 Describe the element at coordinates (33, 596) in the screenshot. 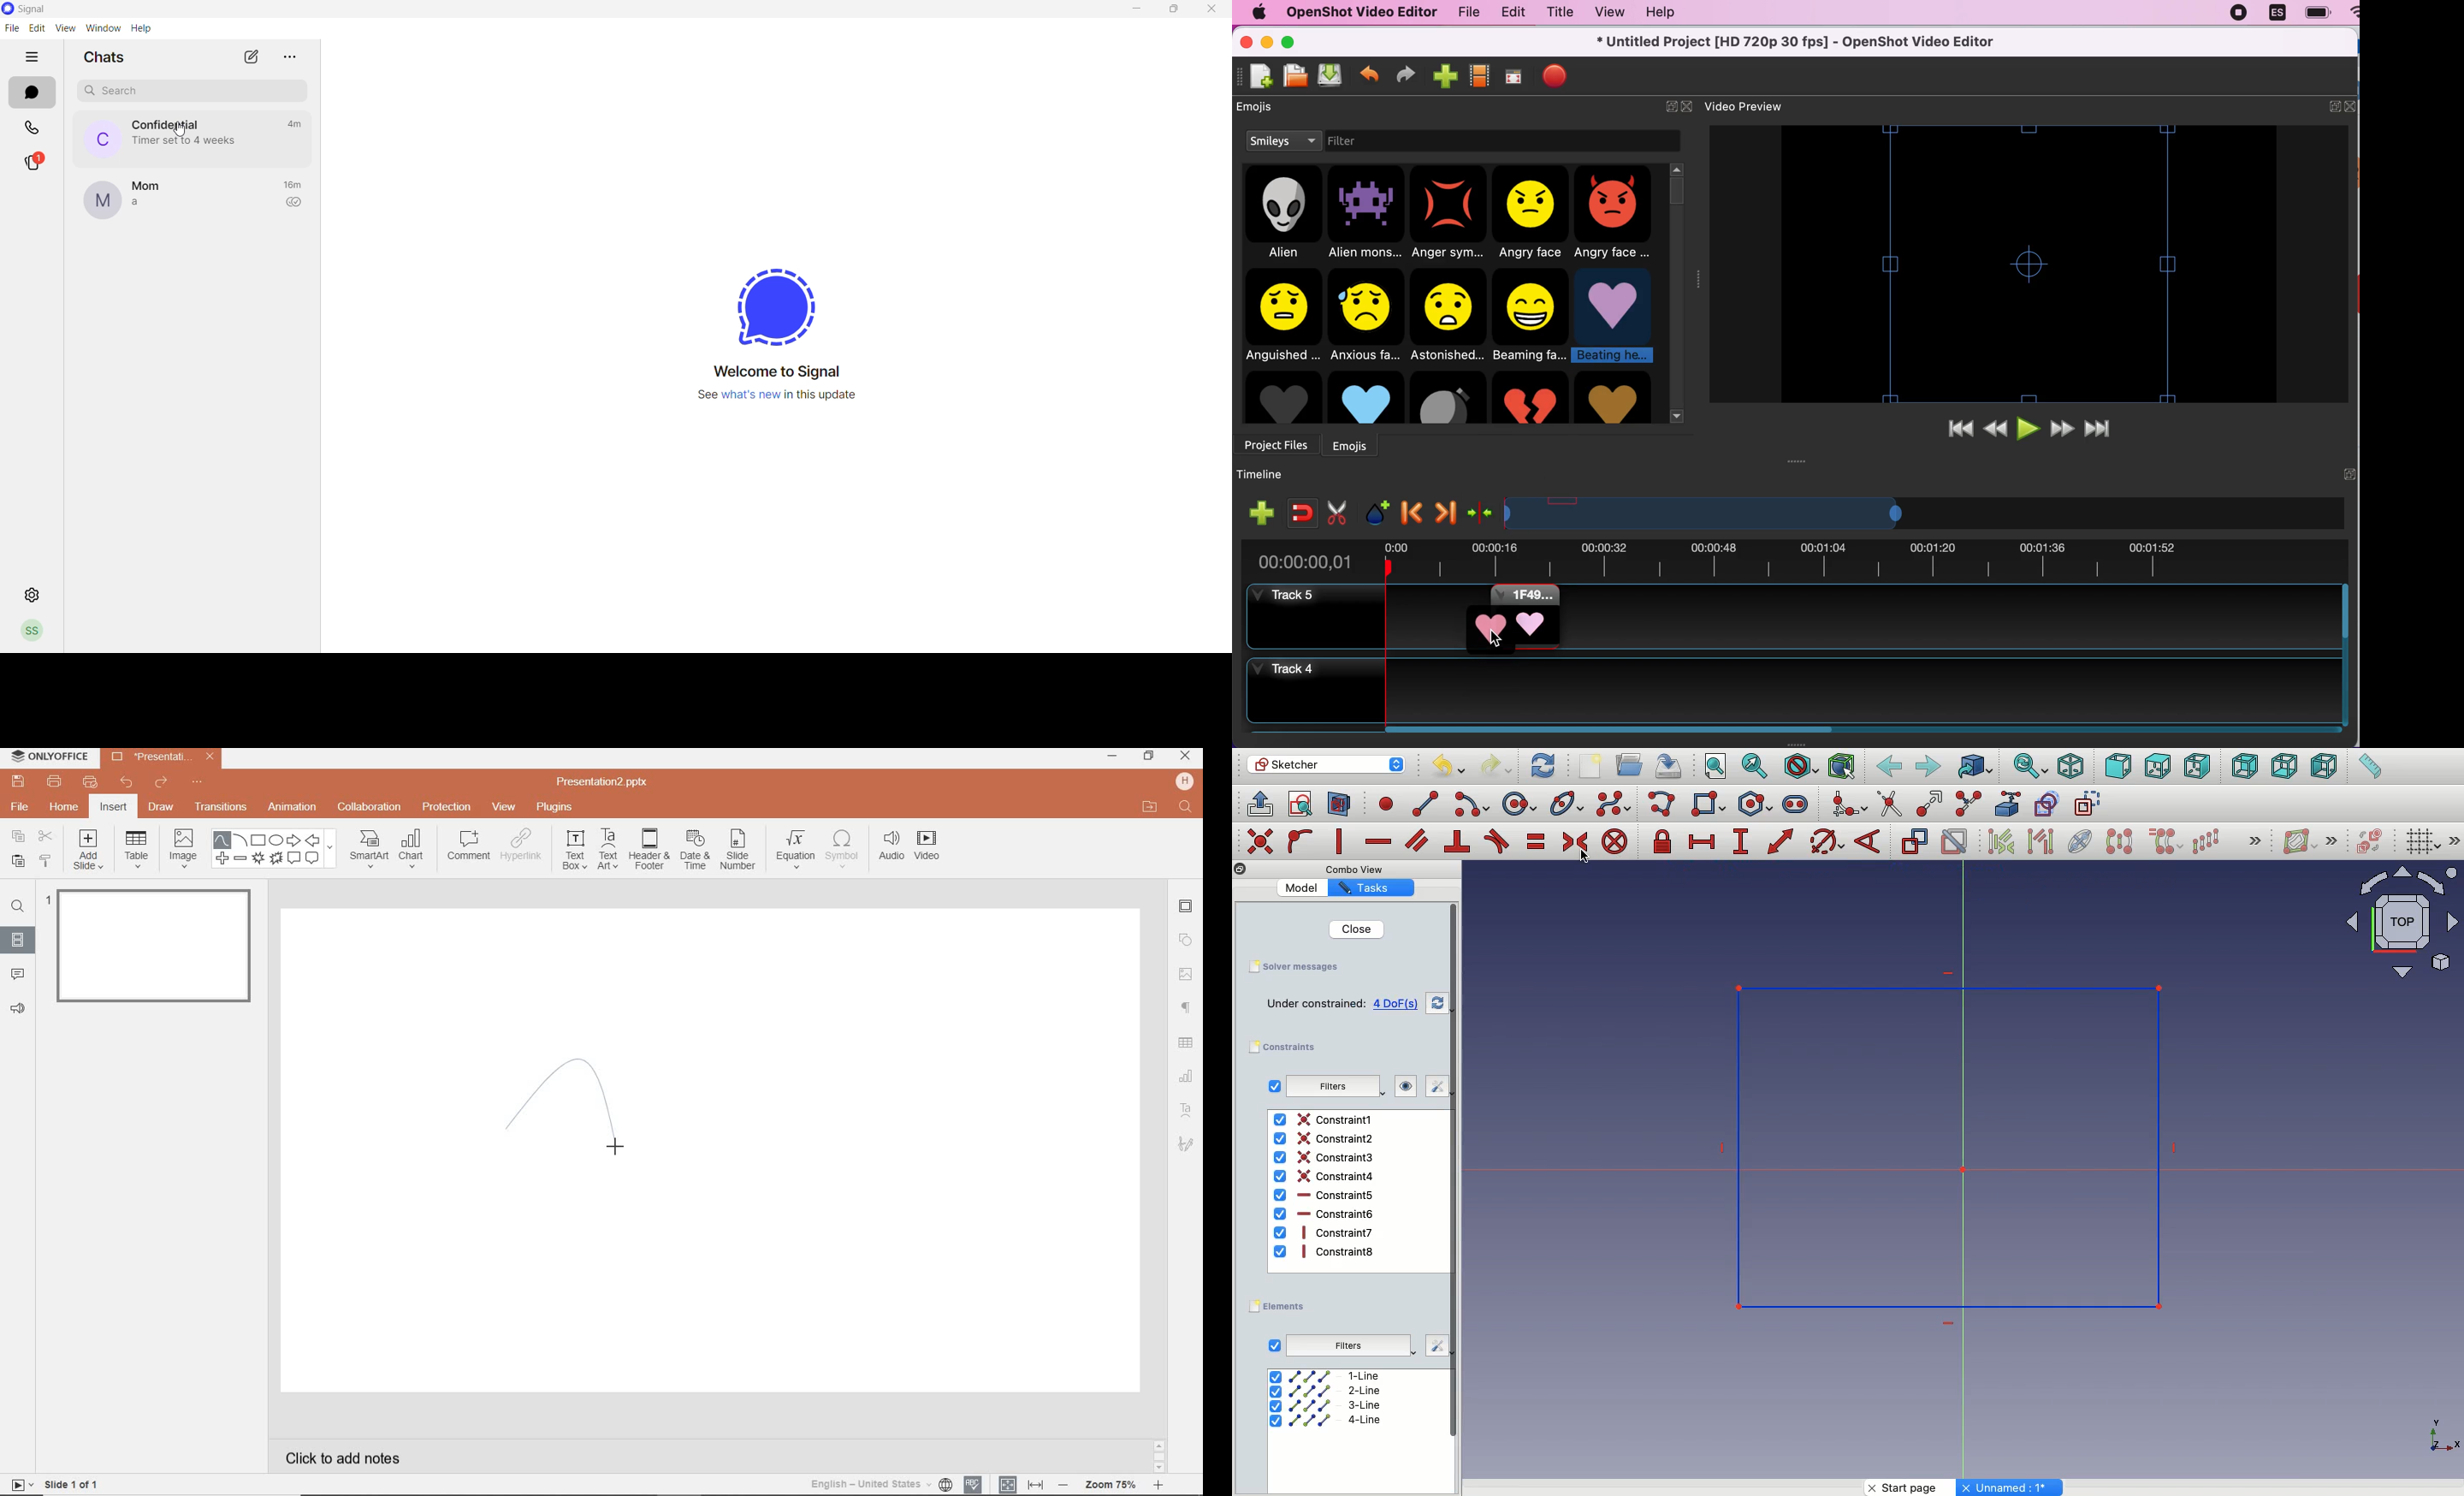

I see `settings` at that location.